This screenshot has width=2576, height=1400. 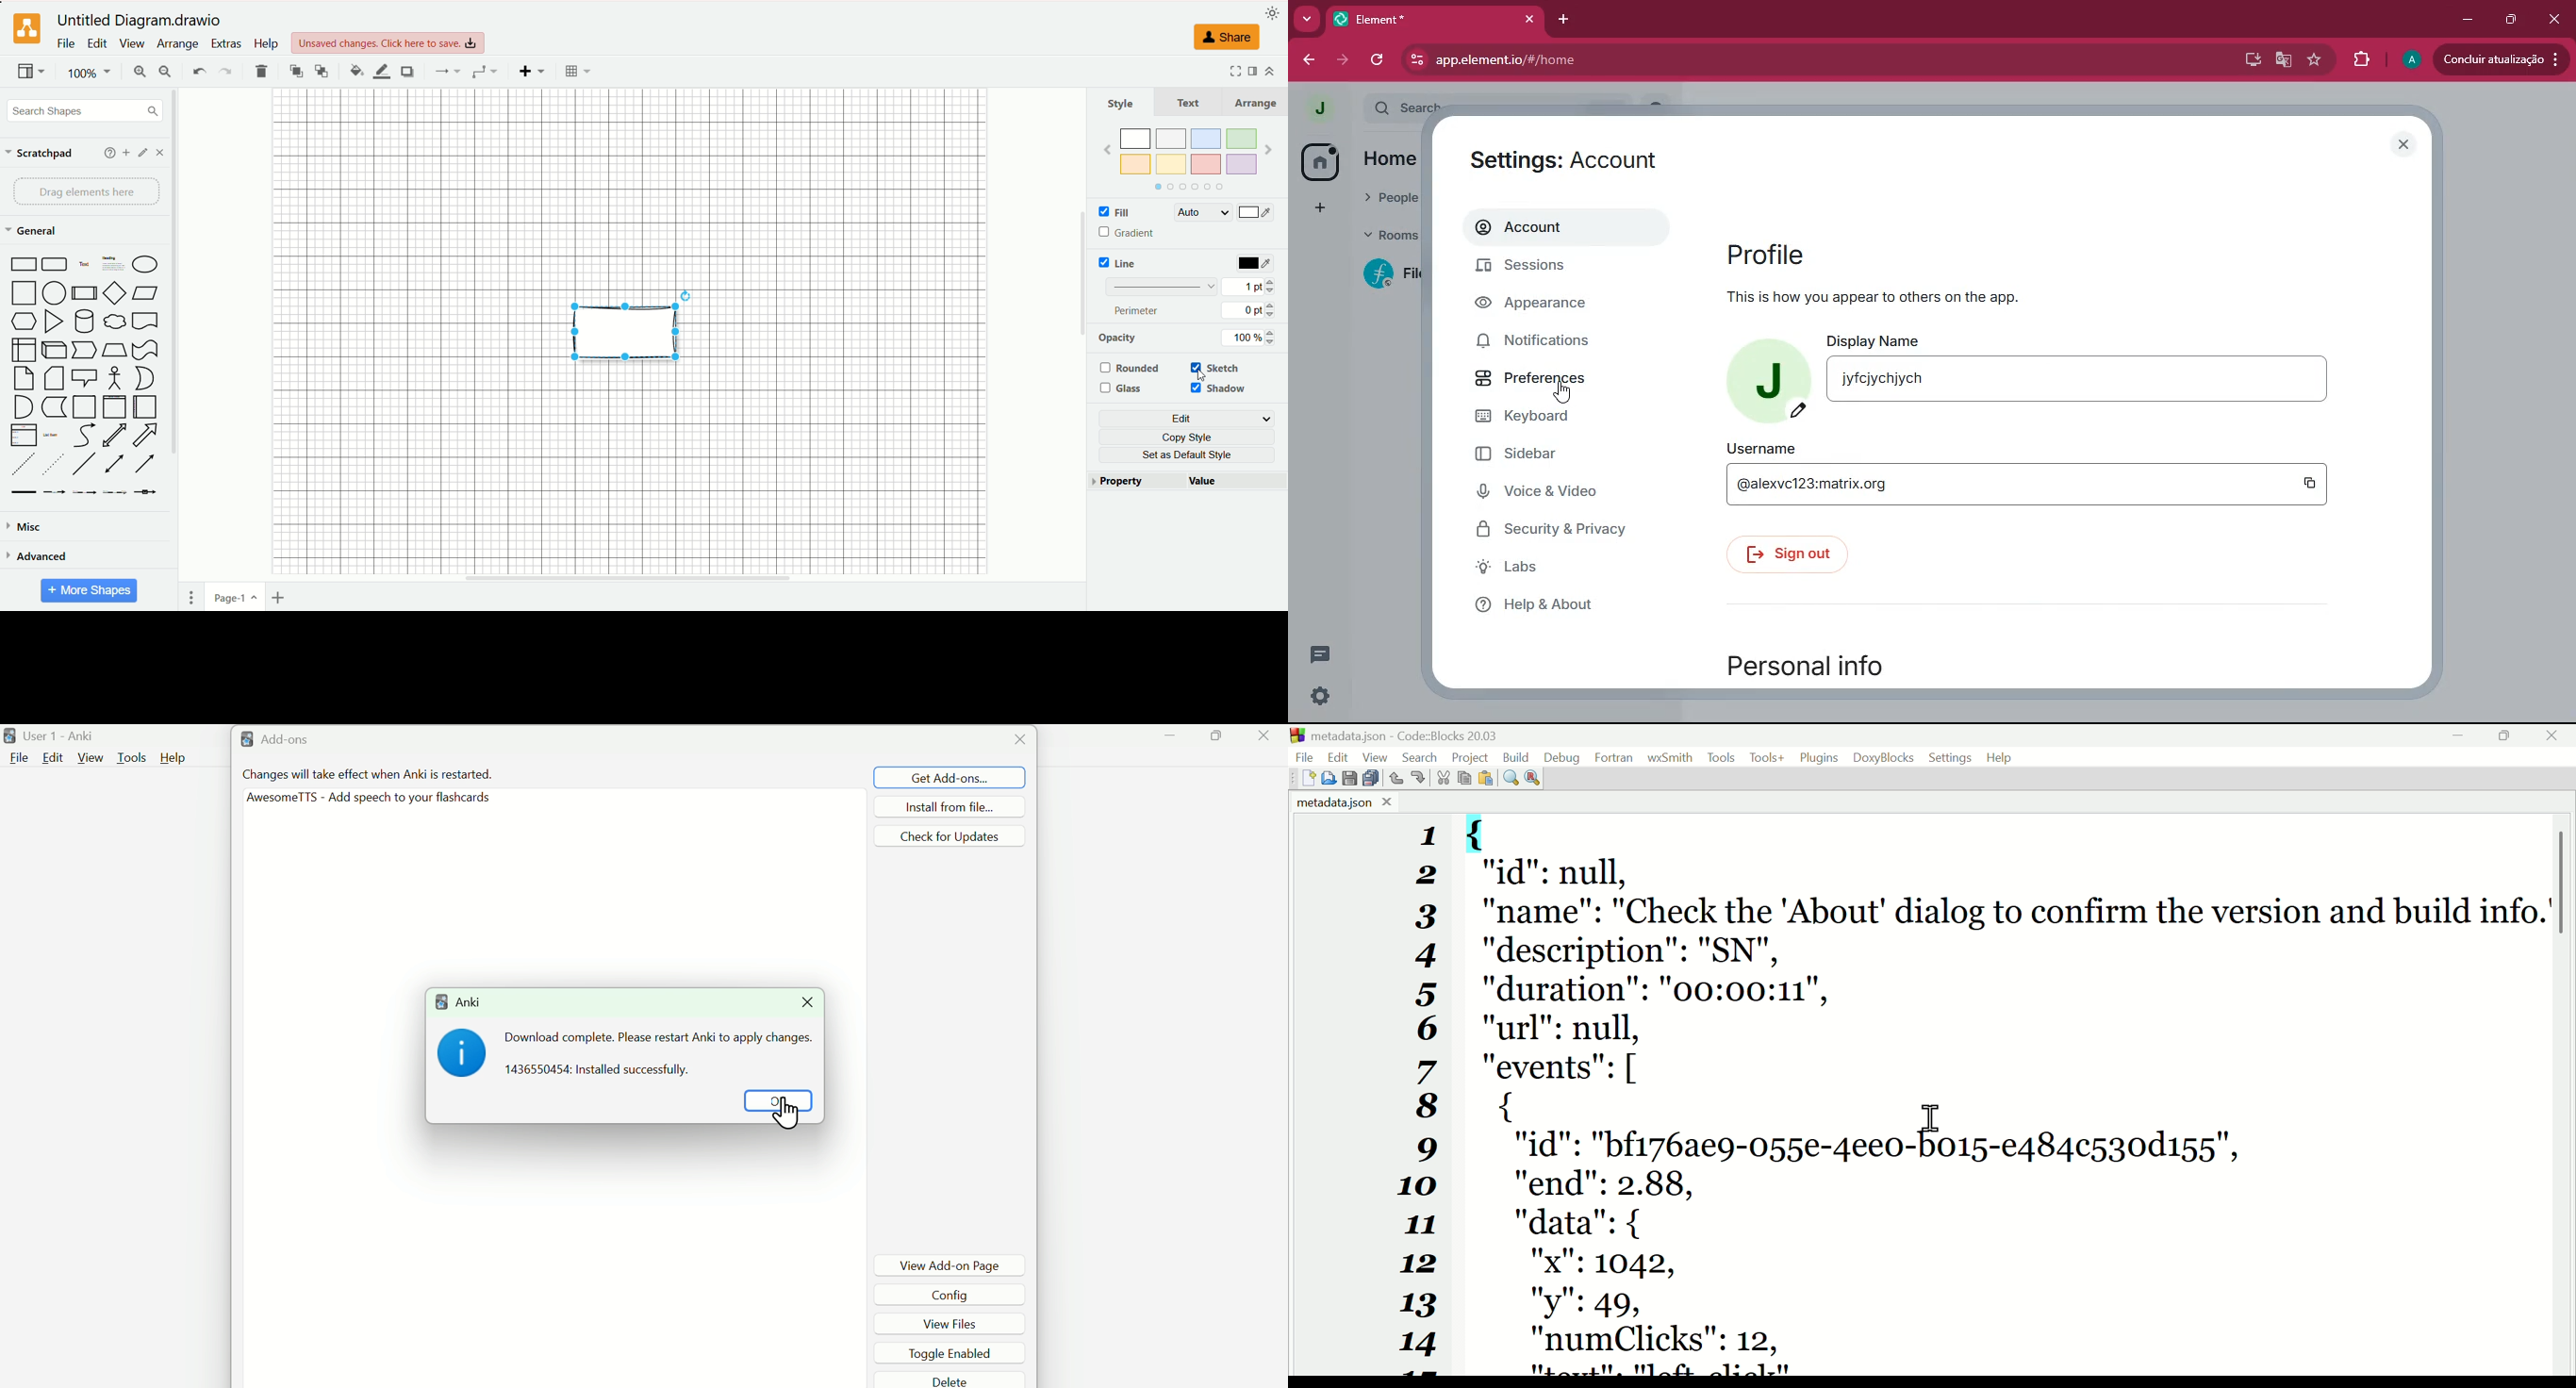 What do you see at coordinates (1308, 60) in the screenshot?
I see `back` at bounding box center [1308, 60].